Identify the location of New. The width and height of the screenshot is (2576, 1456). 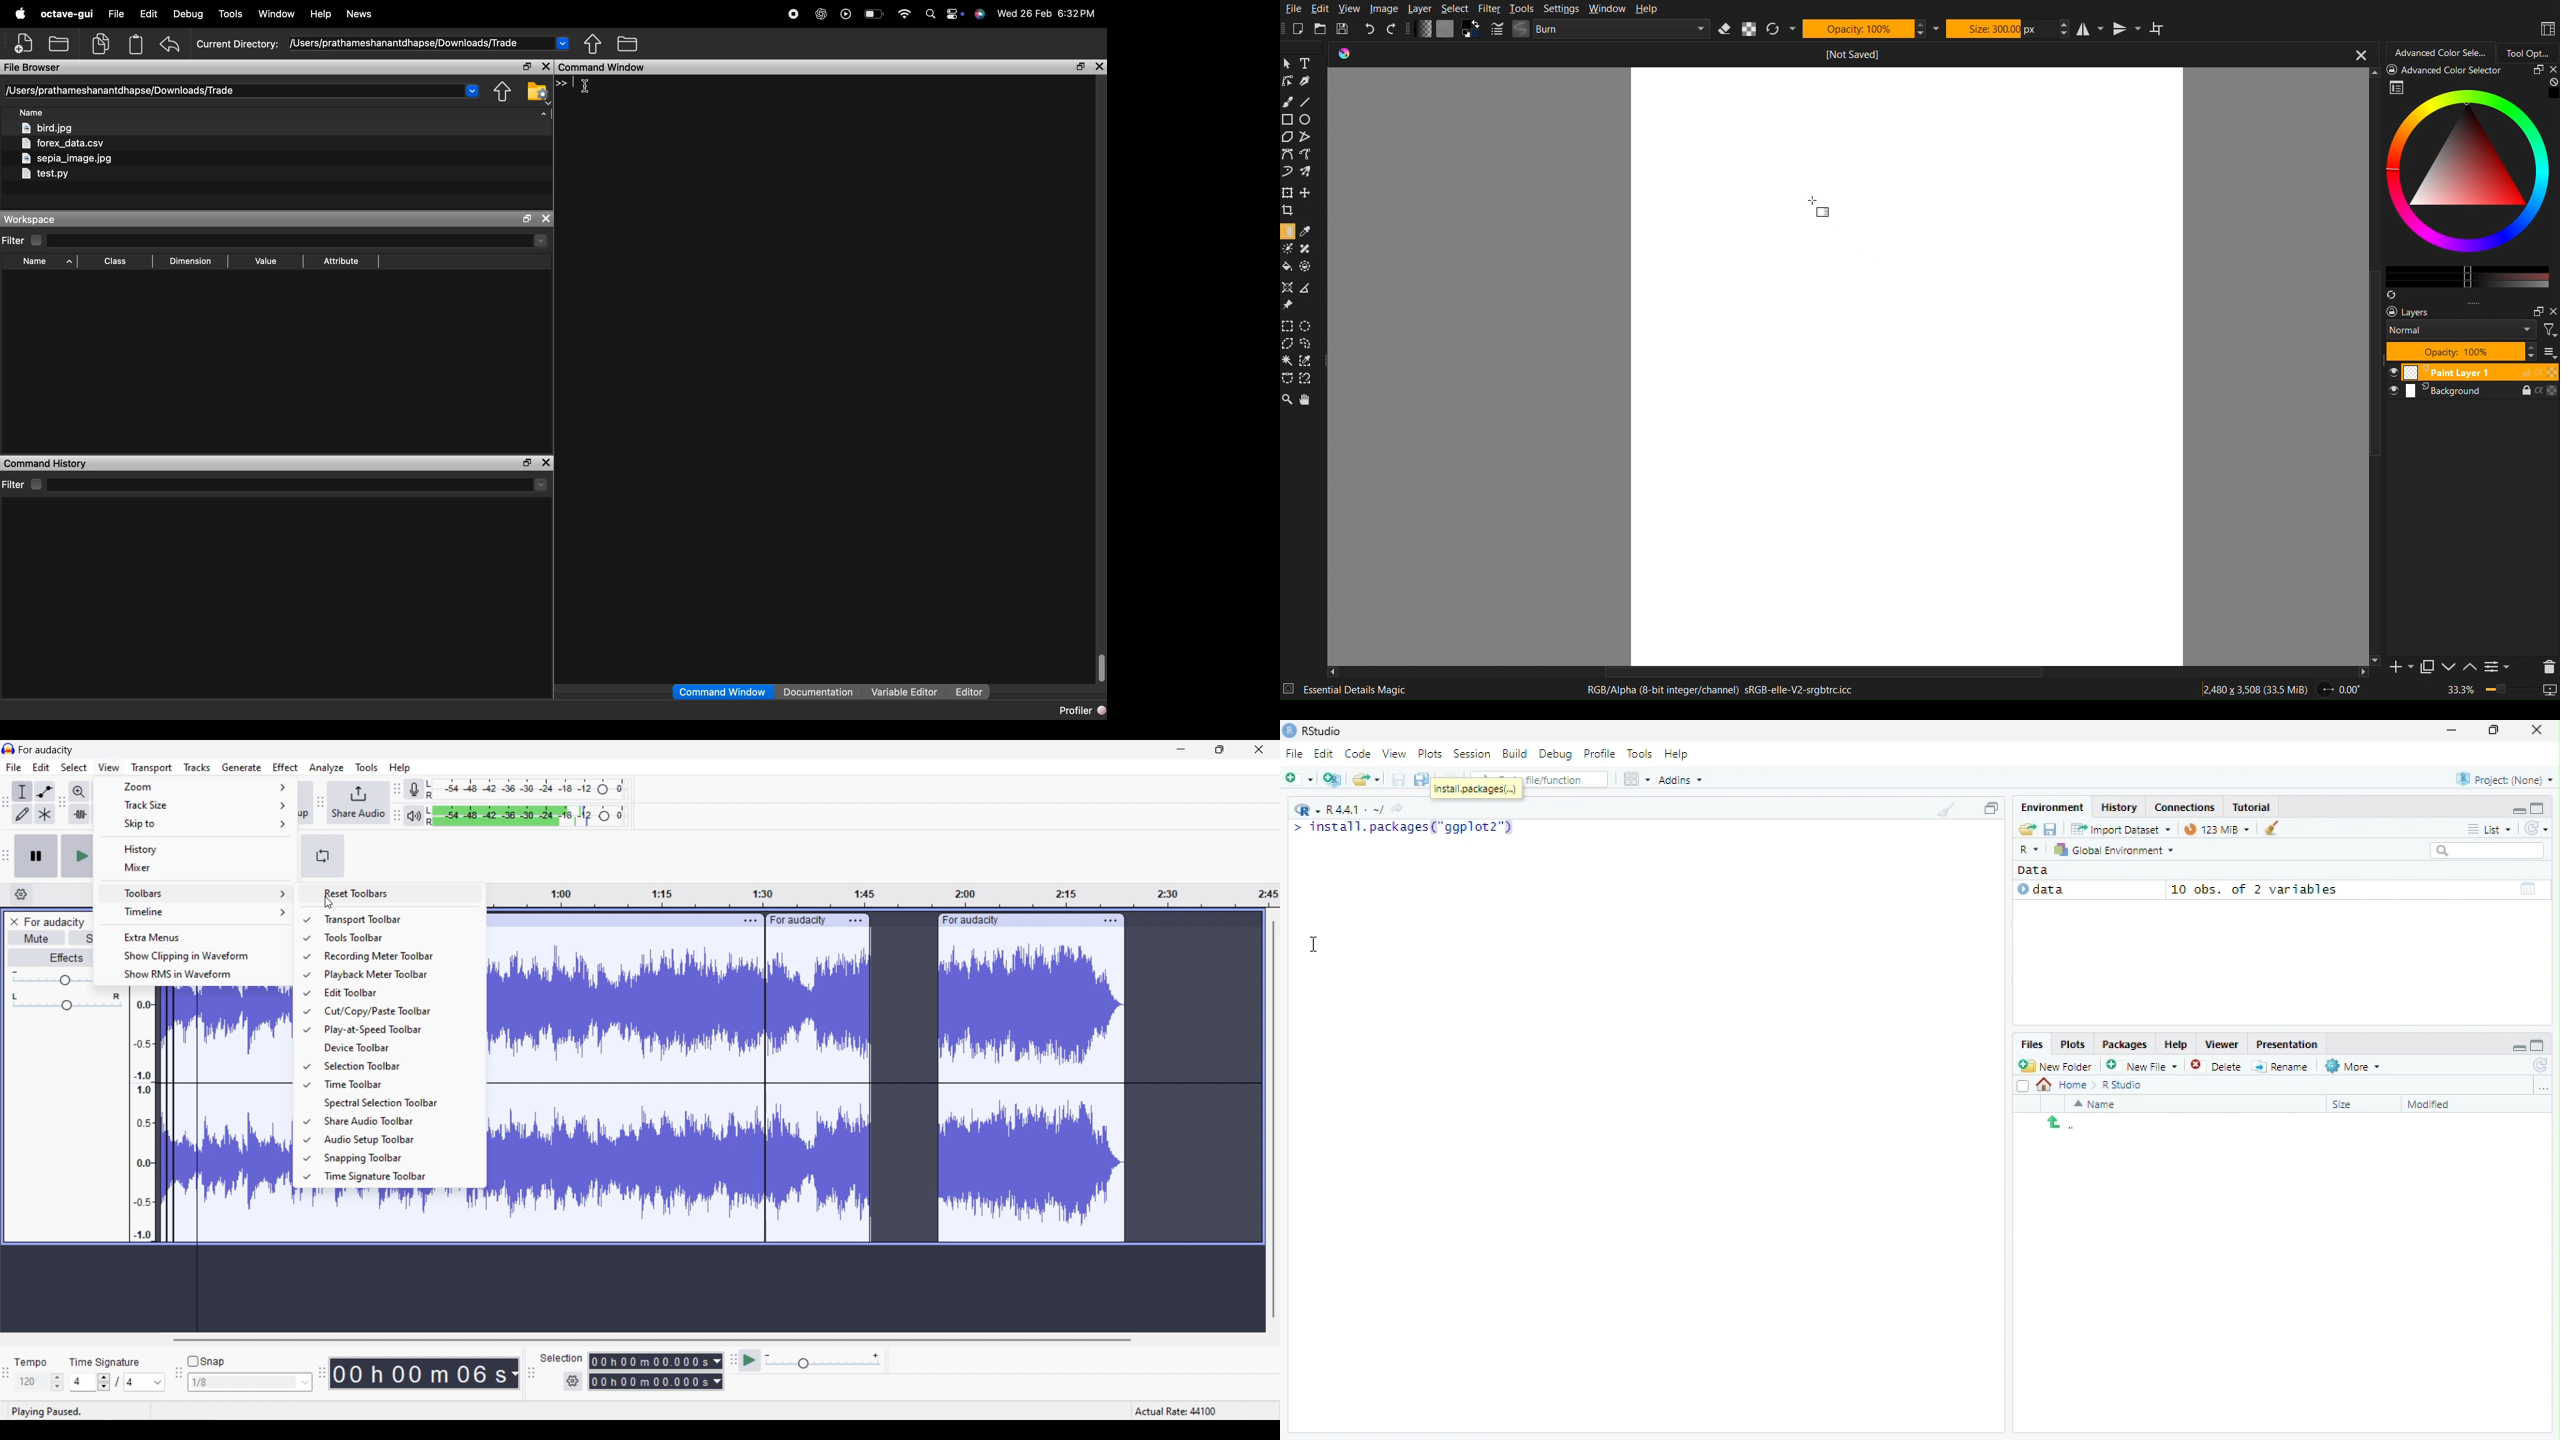
(1299, 29).